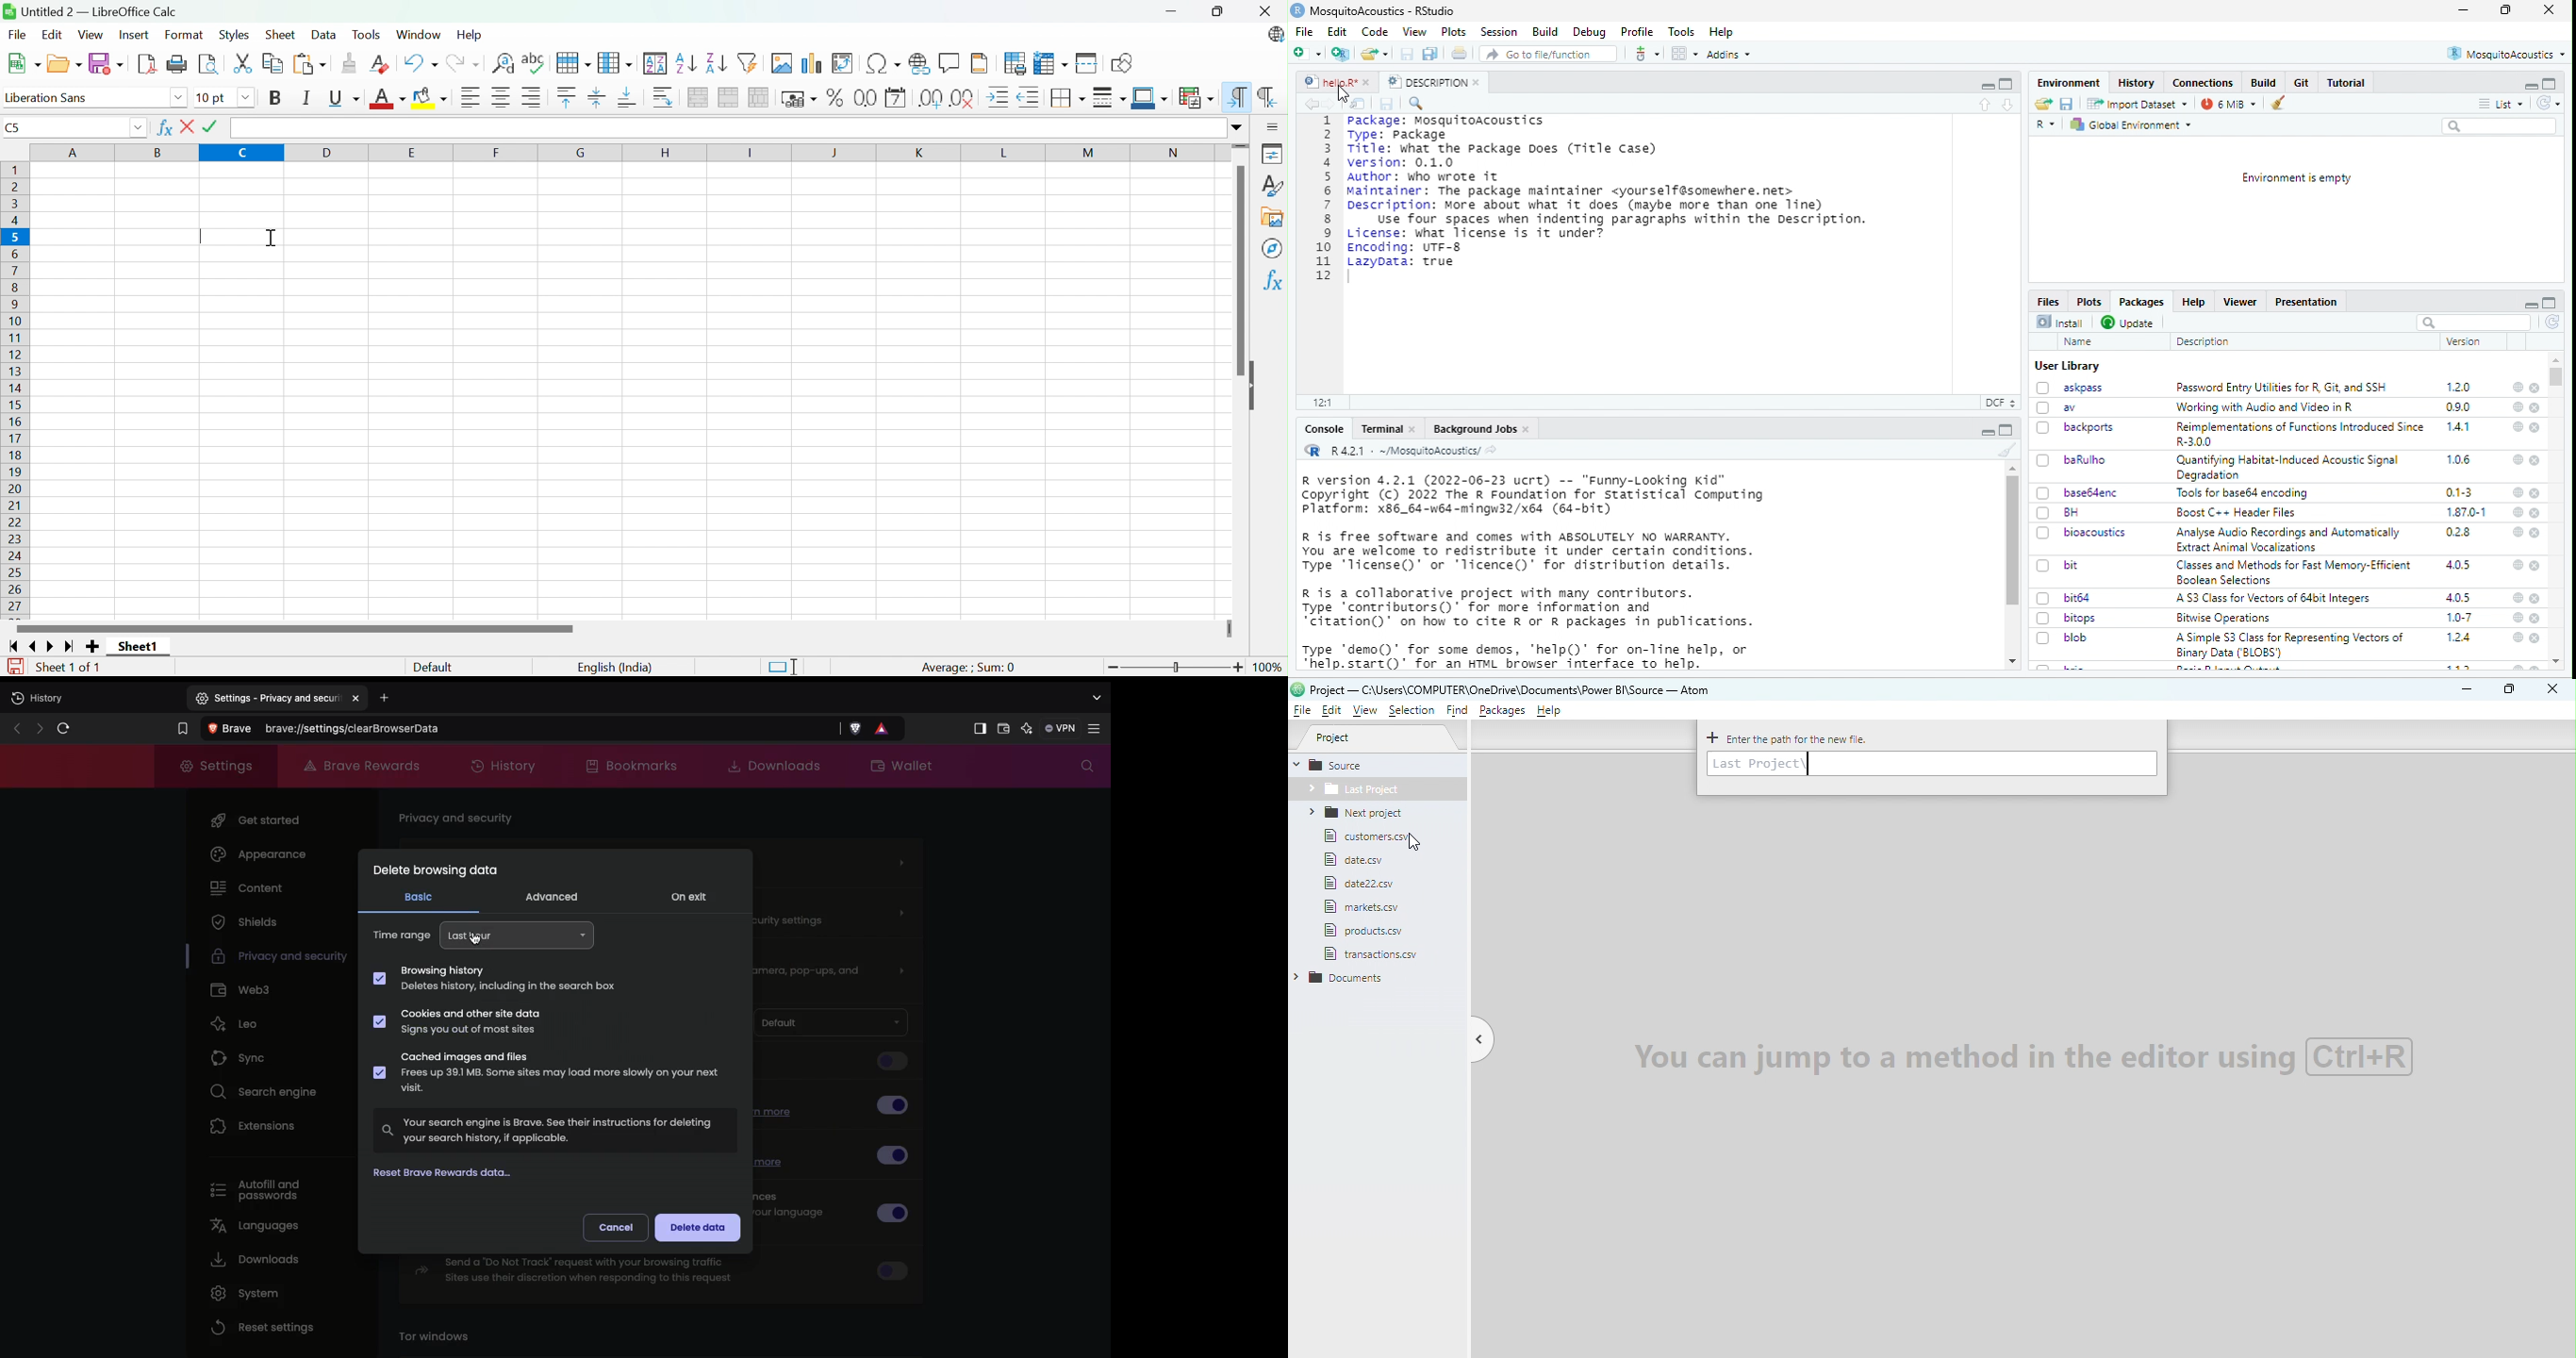  Describe the element at coordinates (11, 668) in the screenshot. I see `The document has been modified. Click to save the document` at that location.